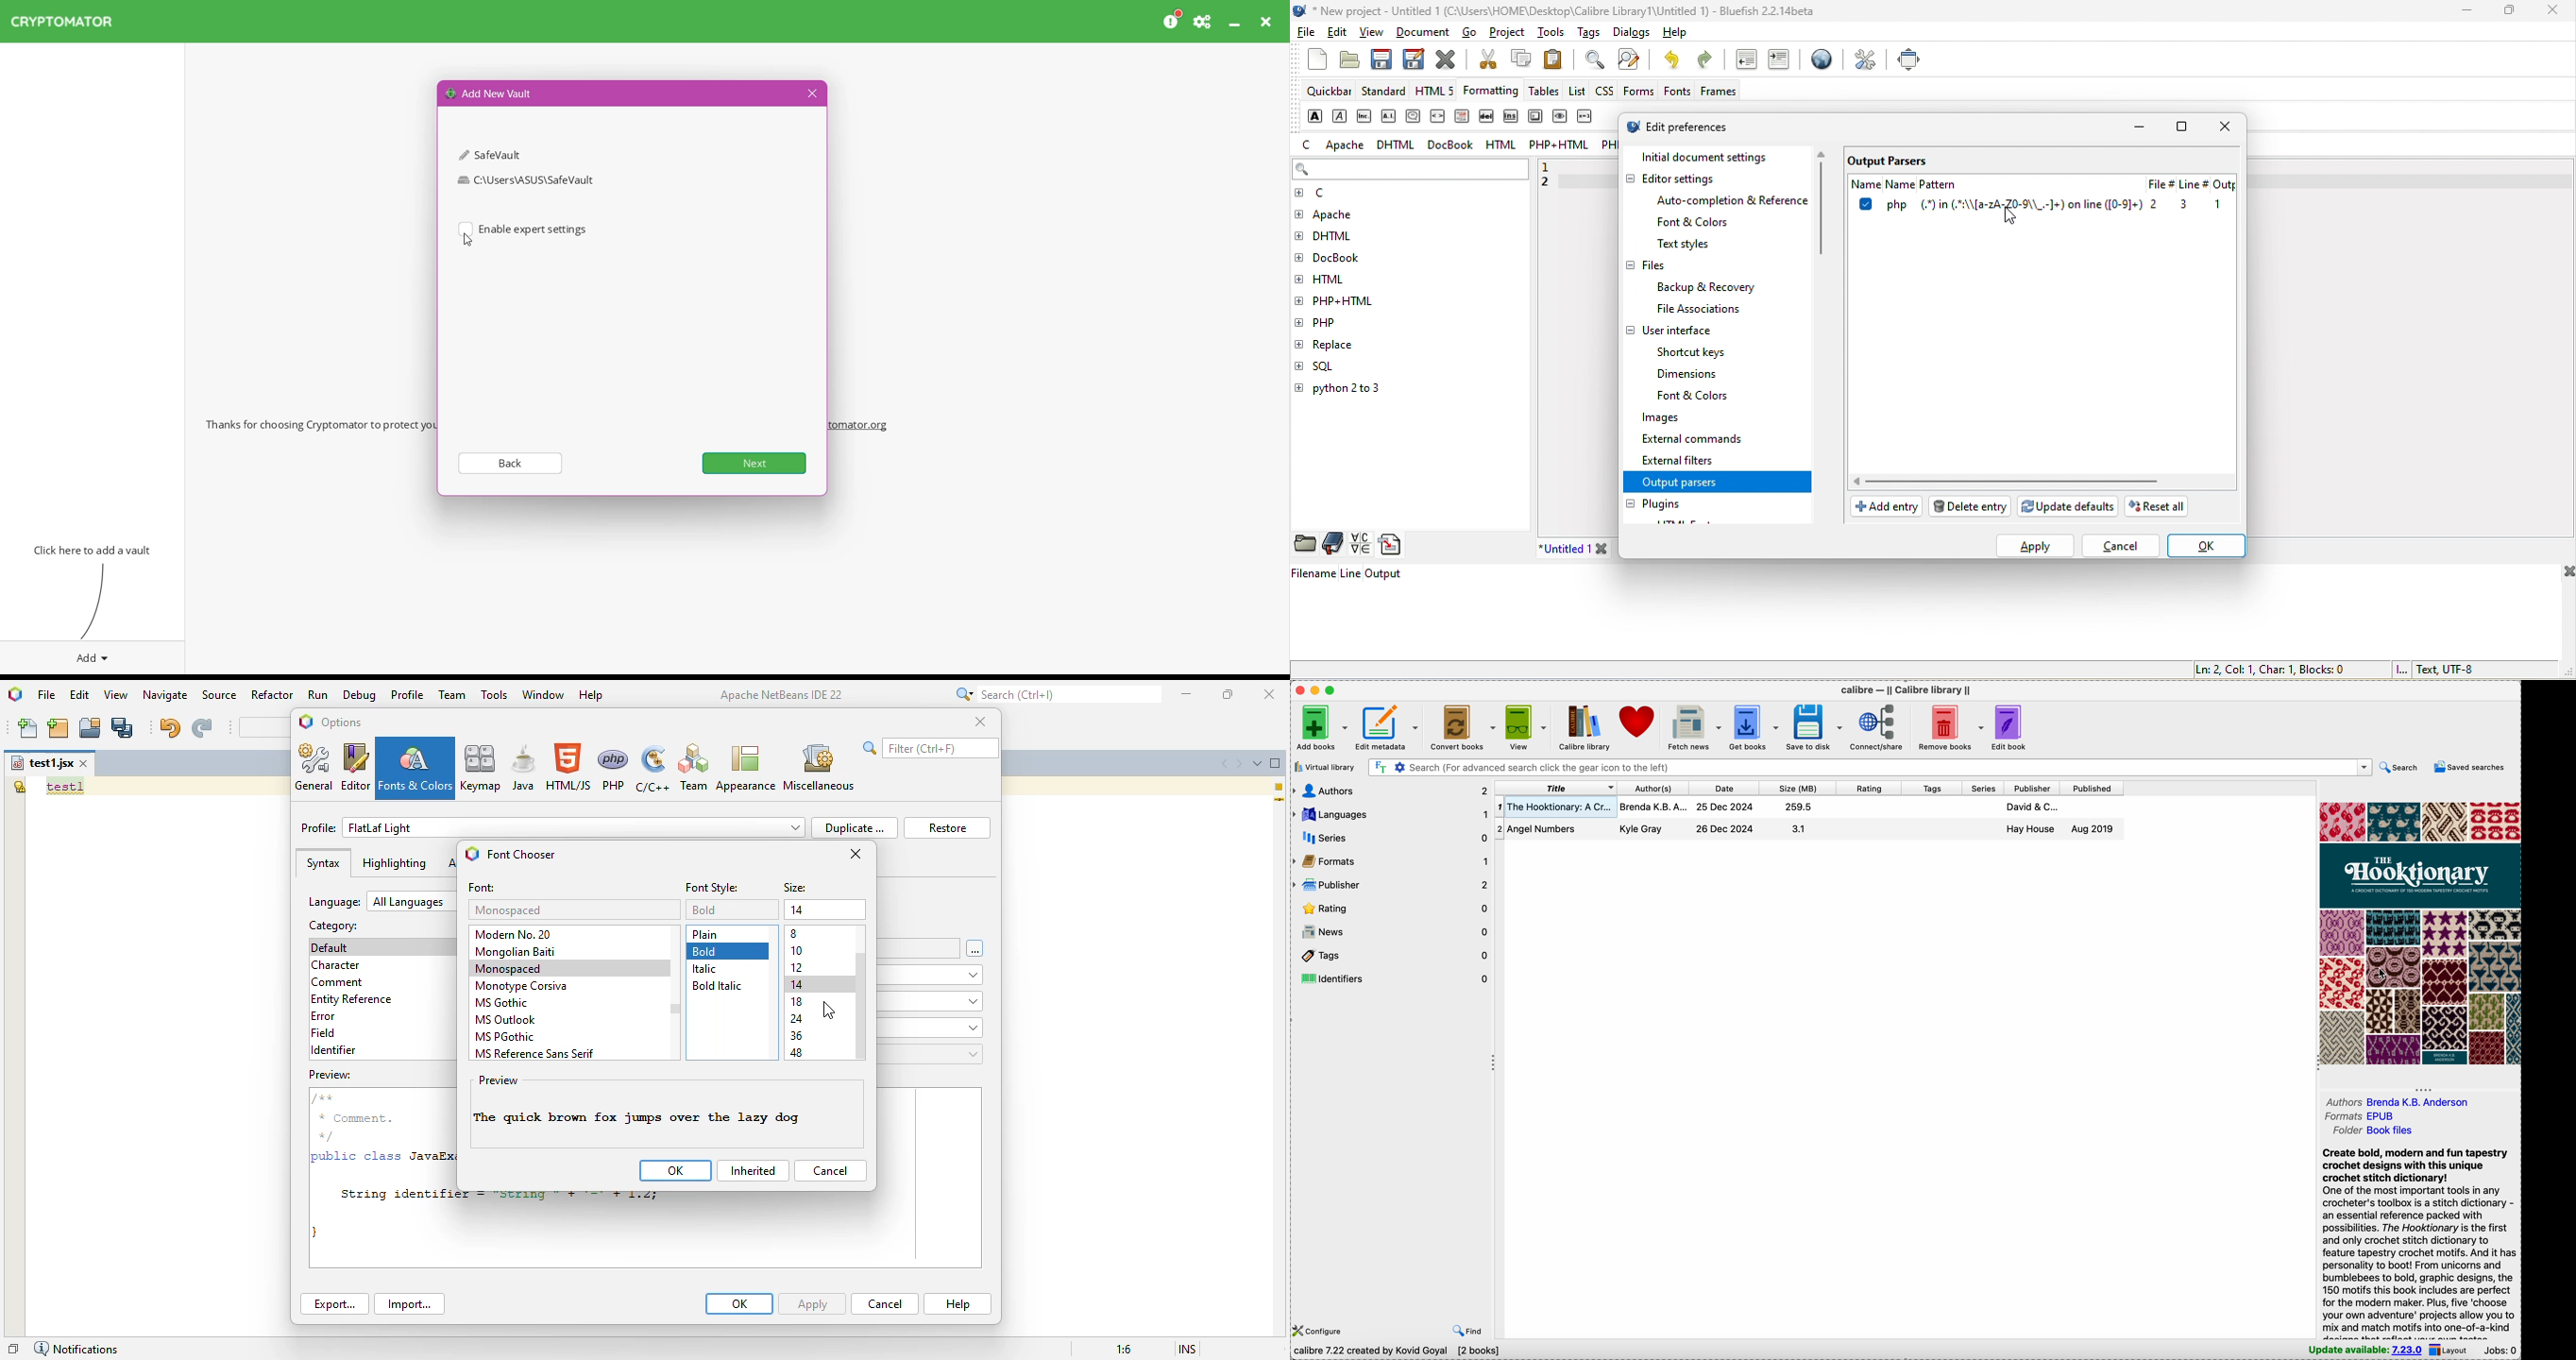 This screenshot has width=2576, height=1372. What do you see at coordinates (489, 93) in the screenshot?
I see `Add New Vault` at bounding box center [489, 93].